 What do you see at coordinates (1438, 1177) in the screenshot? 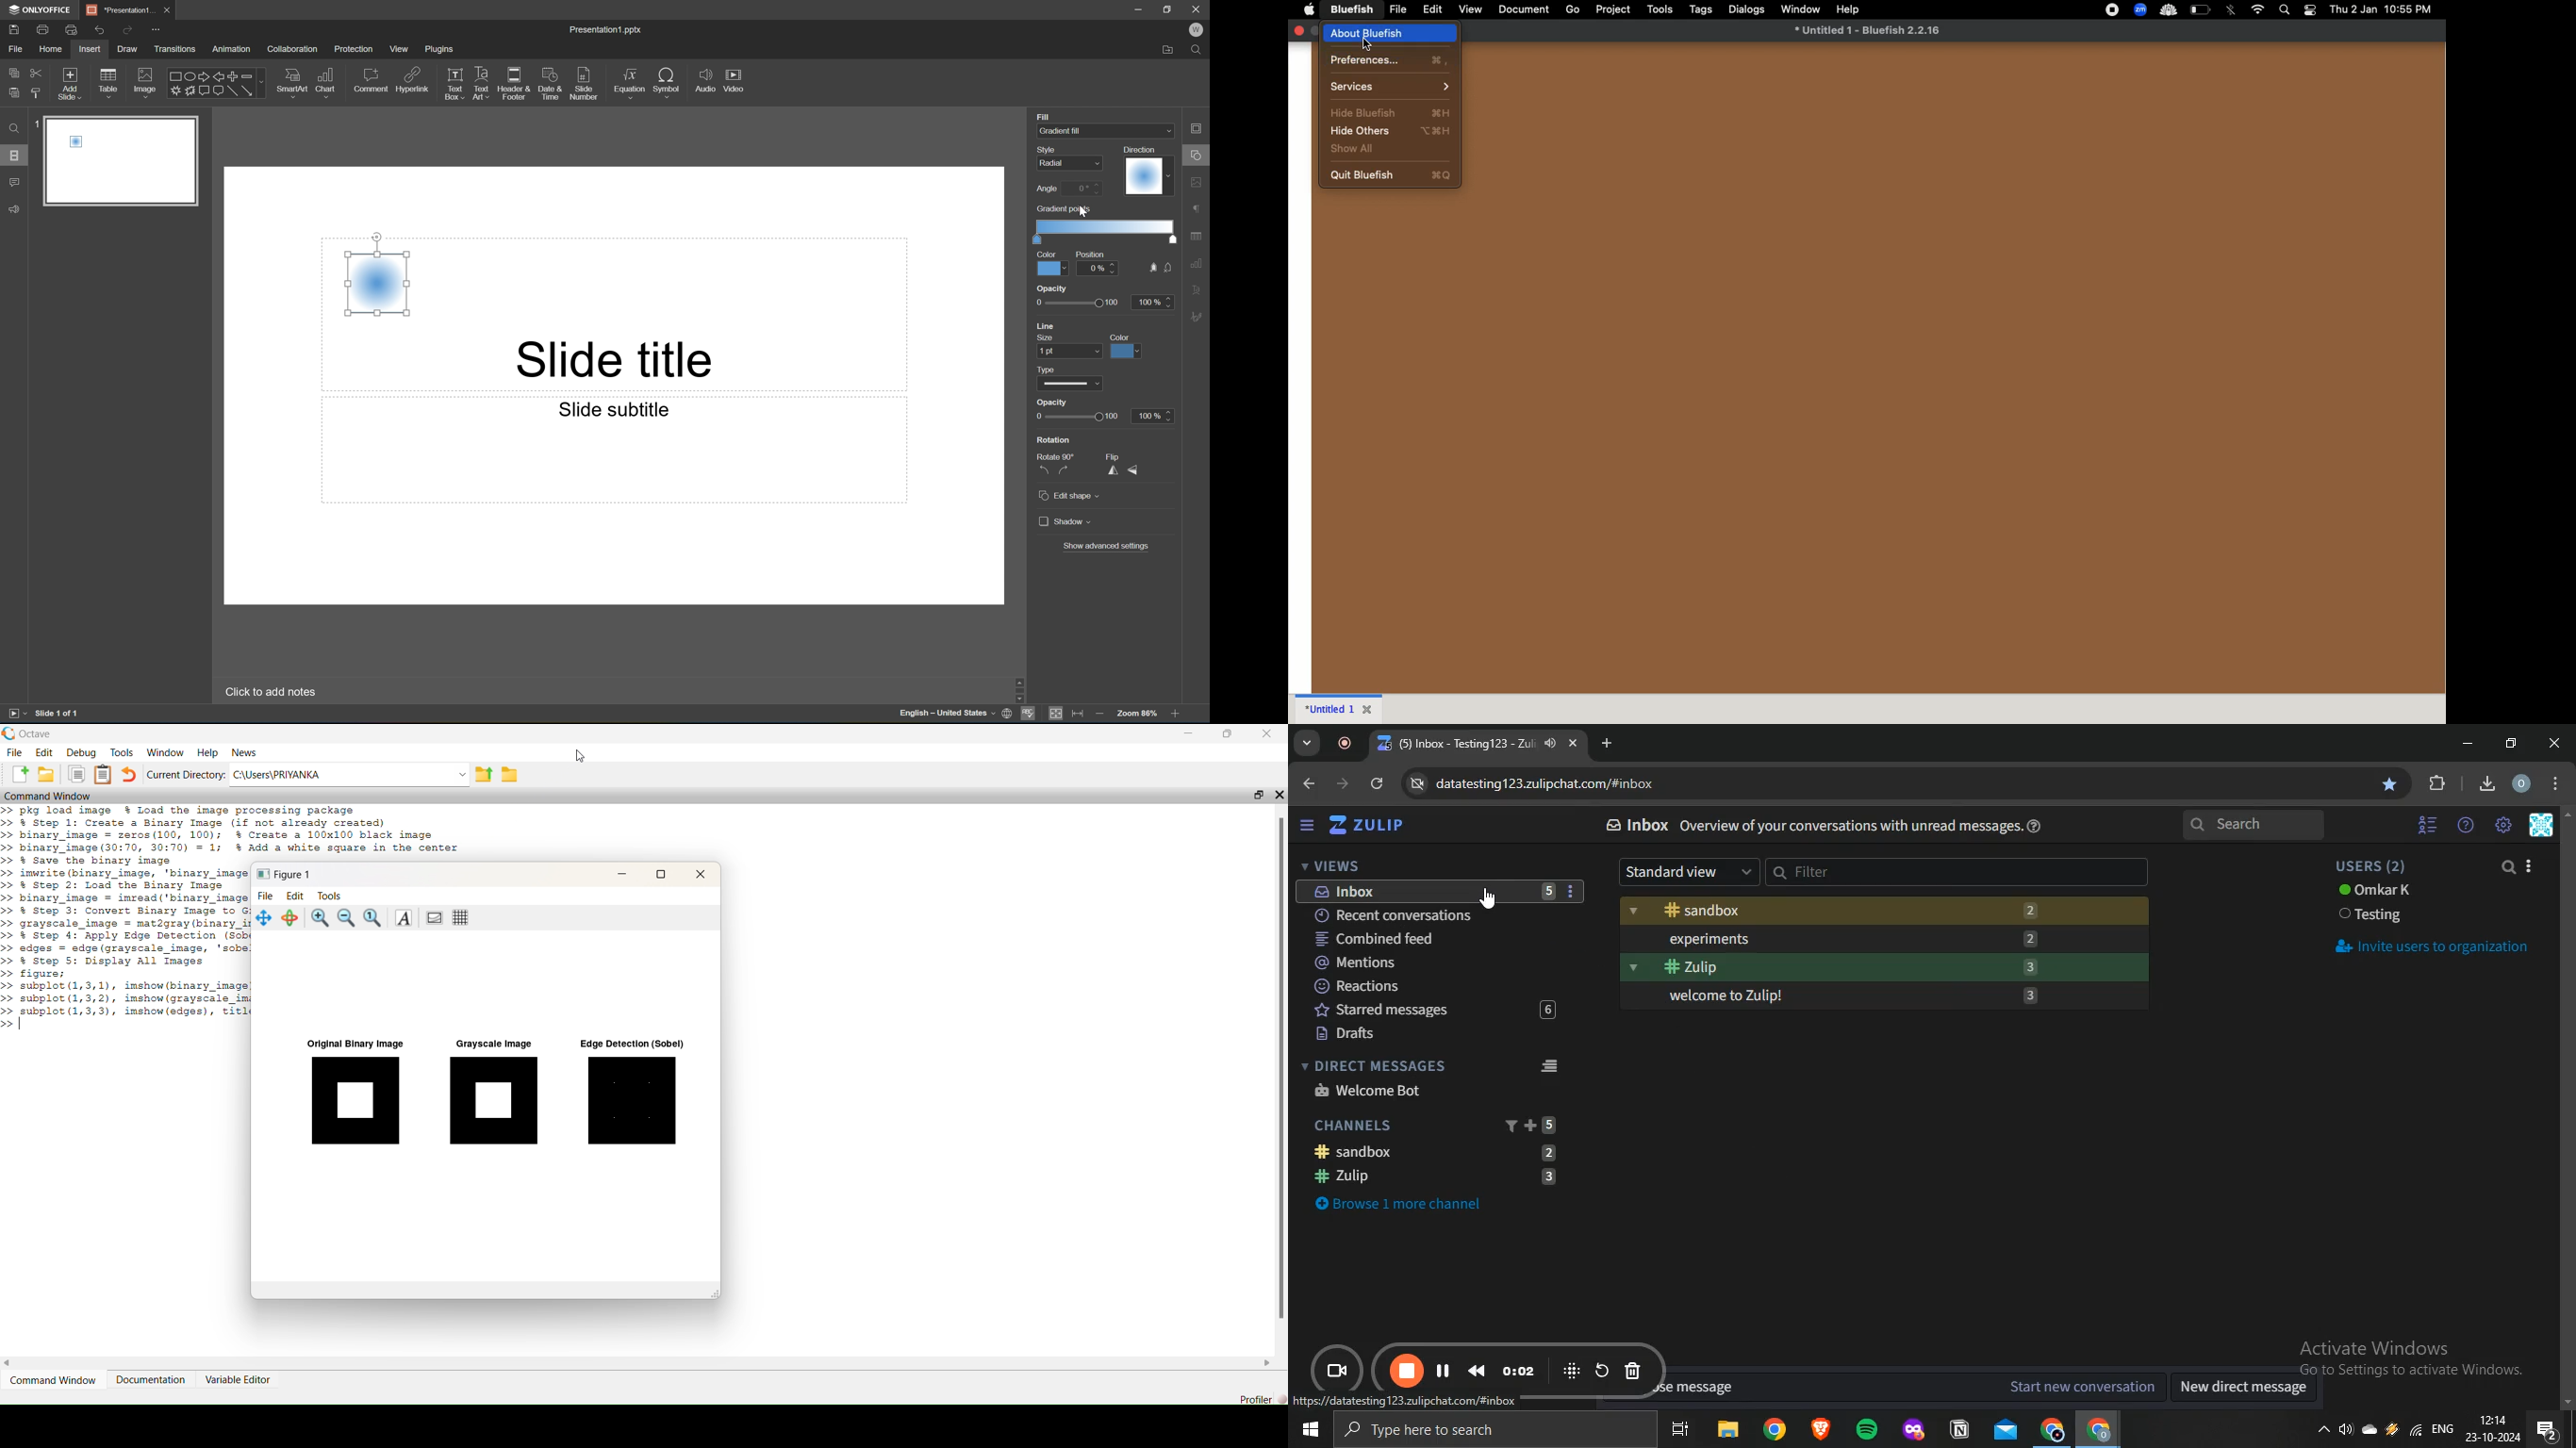
I see `zulip` at bounding box center [1438, 1177].